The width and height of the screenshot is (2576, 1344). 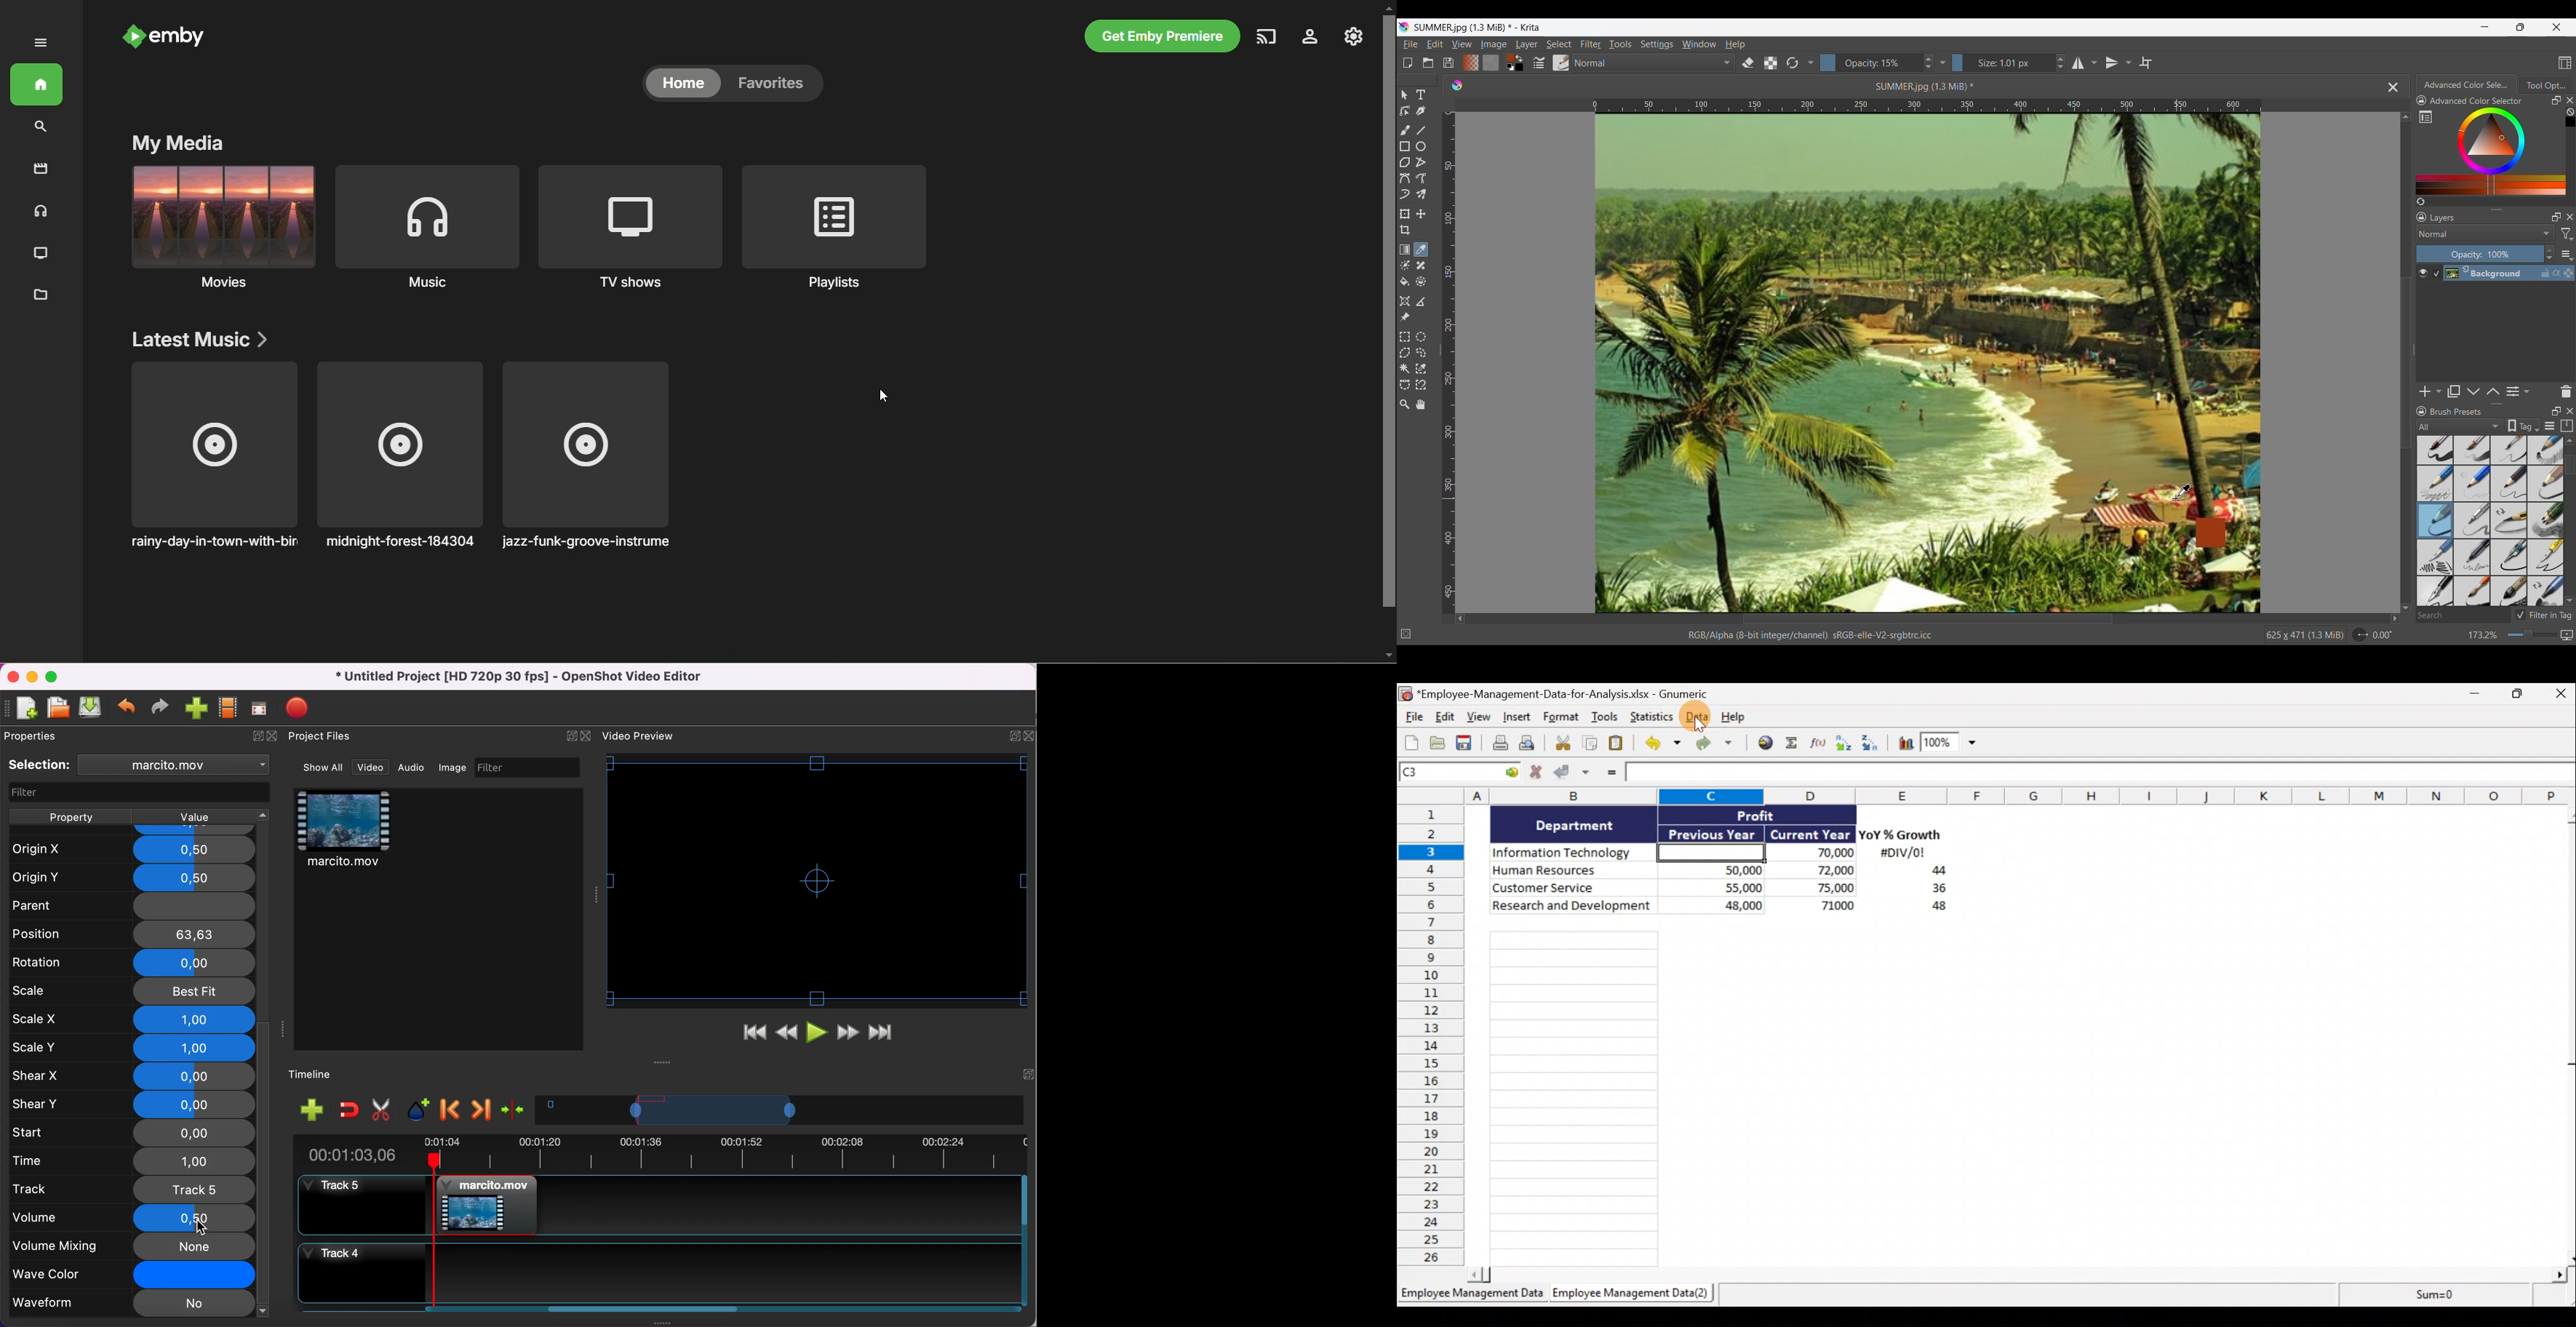 I want to click on Freehand brush tool, so click(x=1406, y=131).